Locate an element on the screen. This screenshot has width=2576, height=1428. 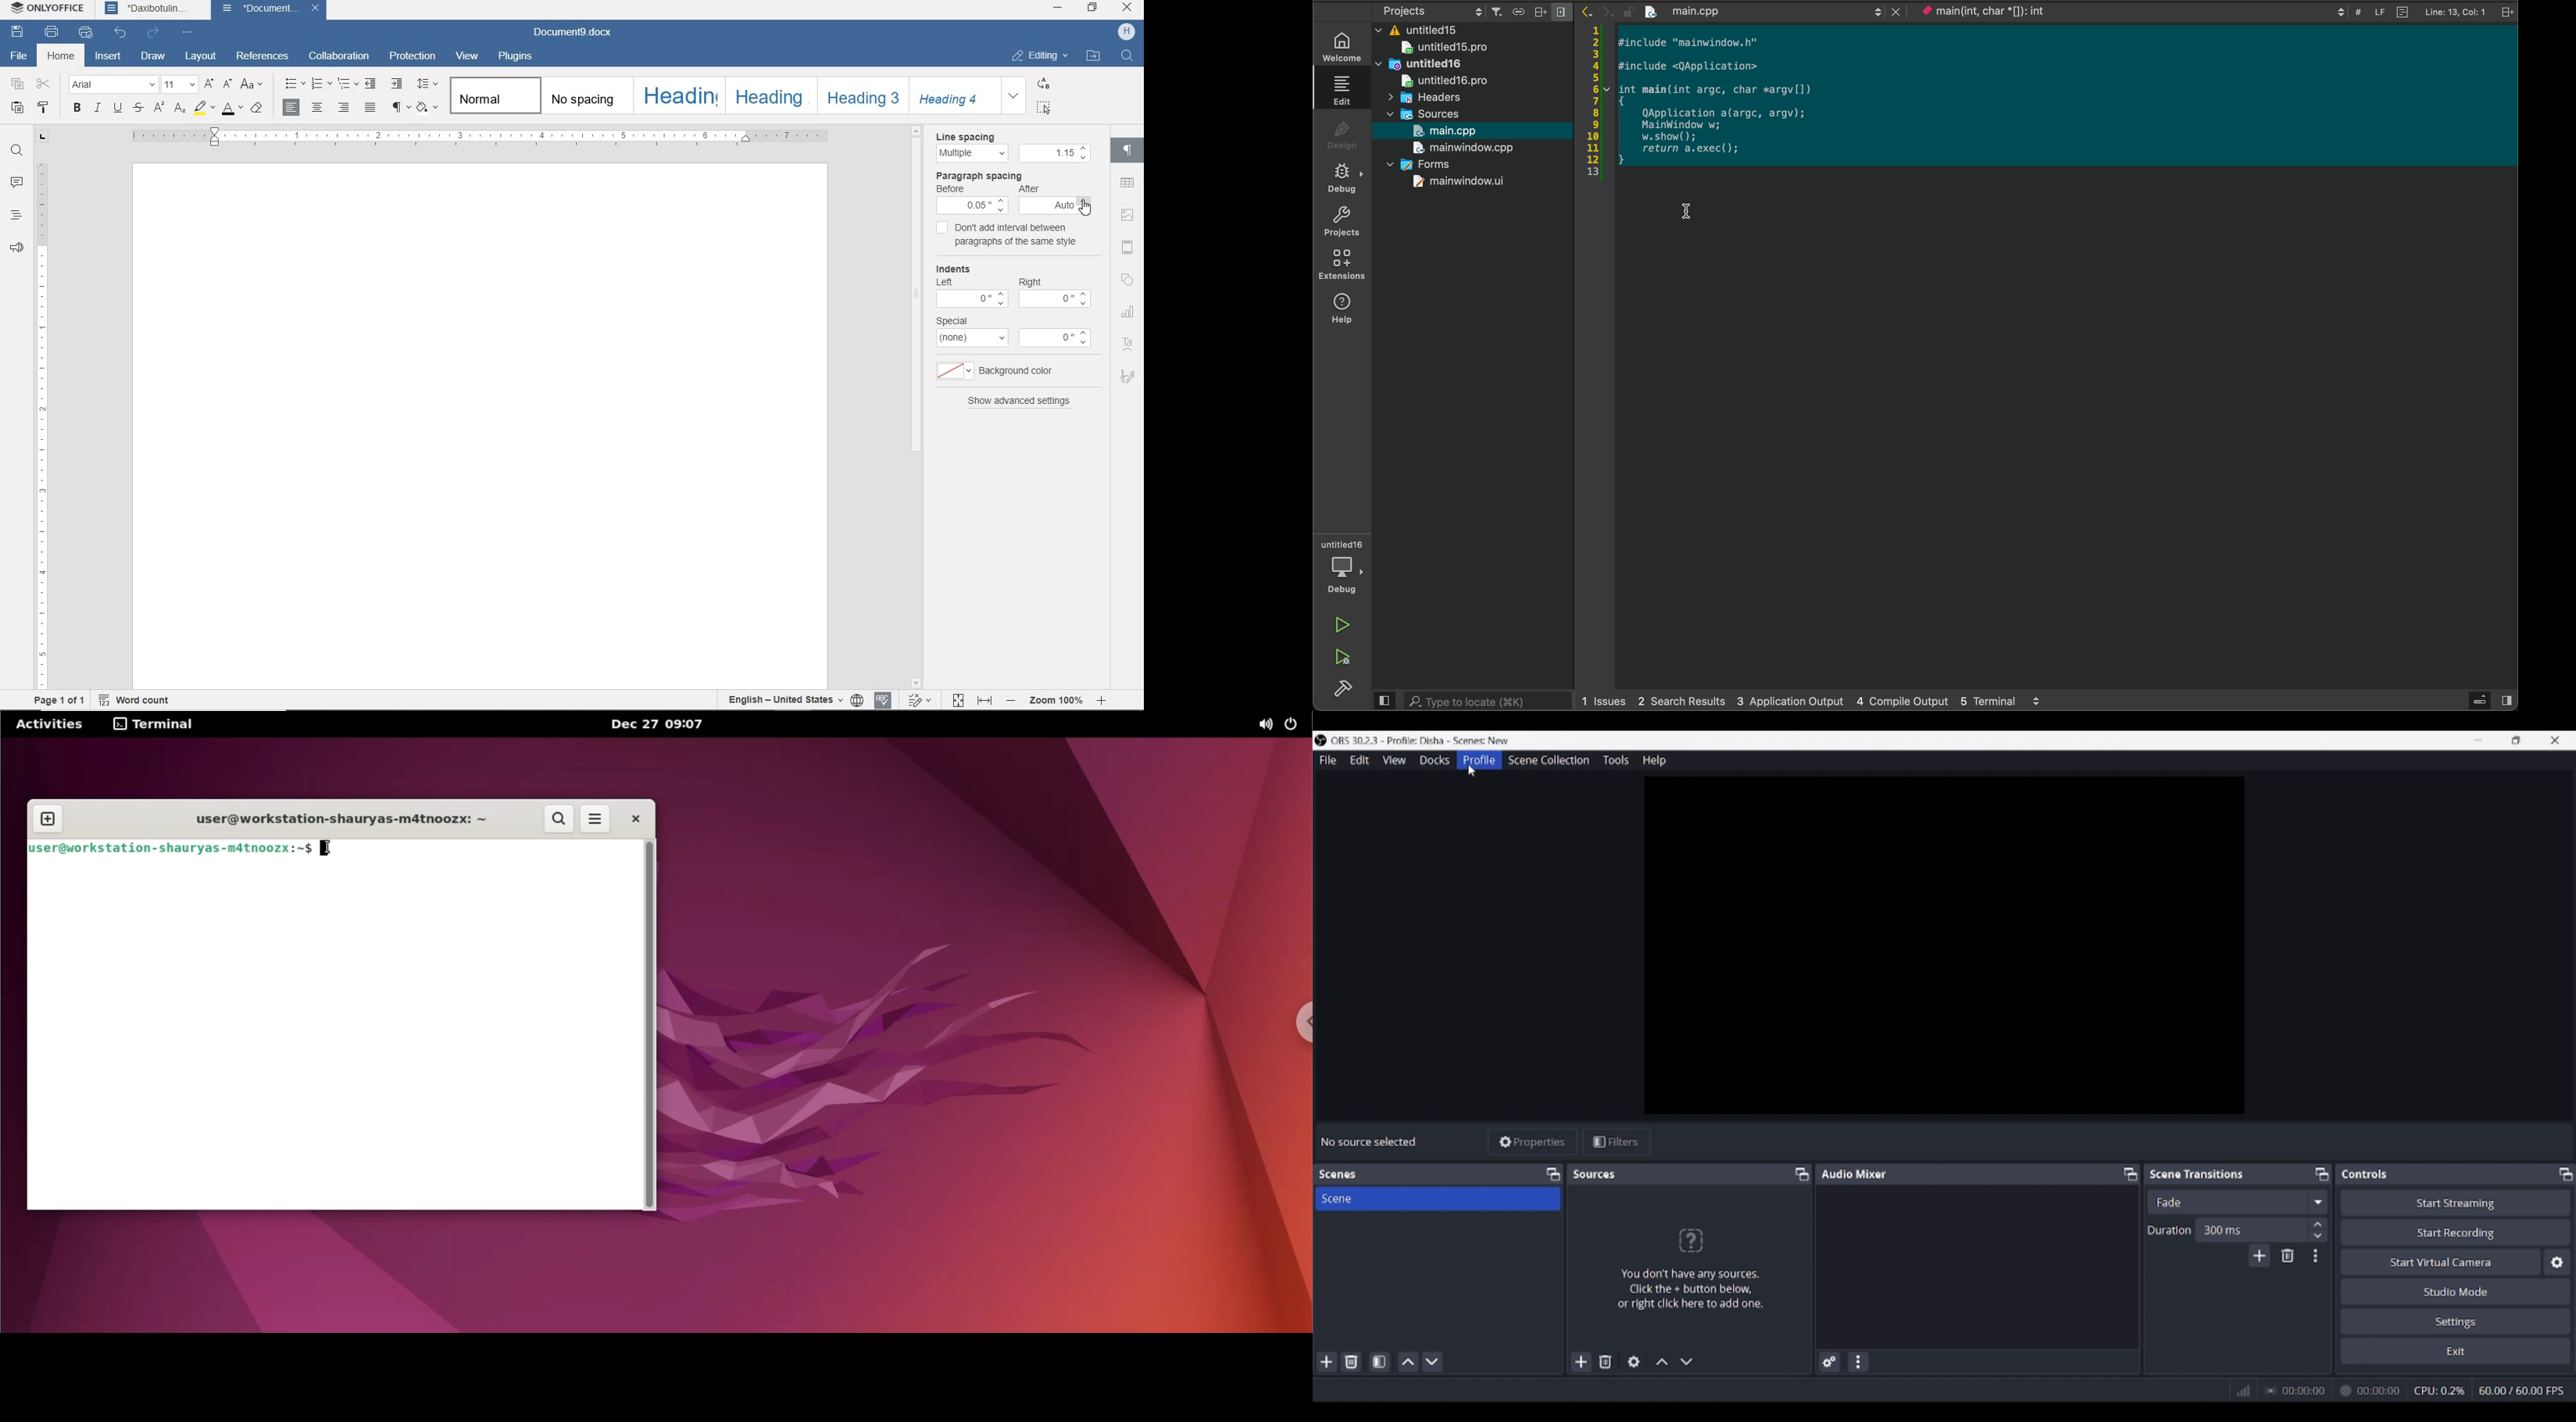
Heading 3 is located at coordinates (864, 96).